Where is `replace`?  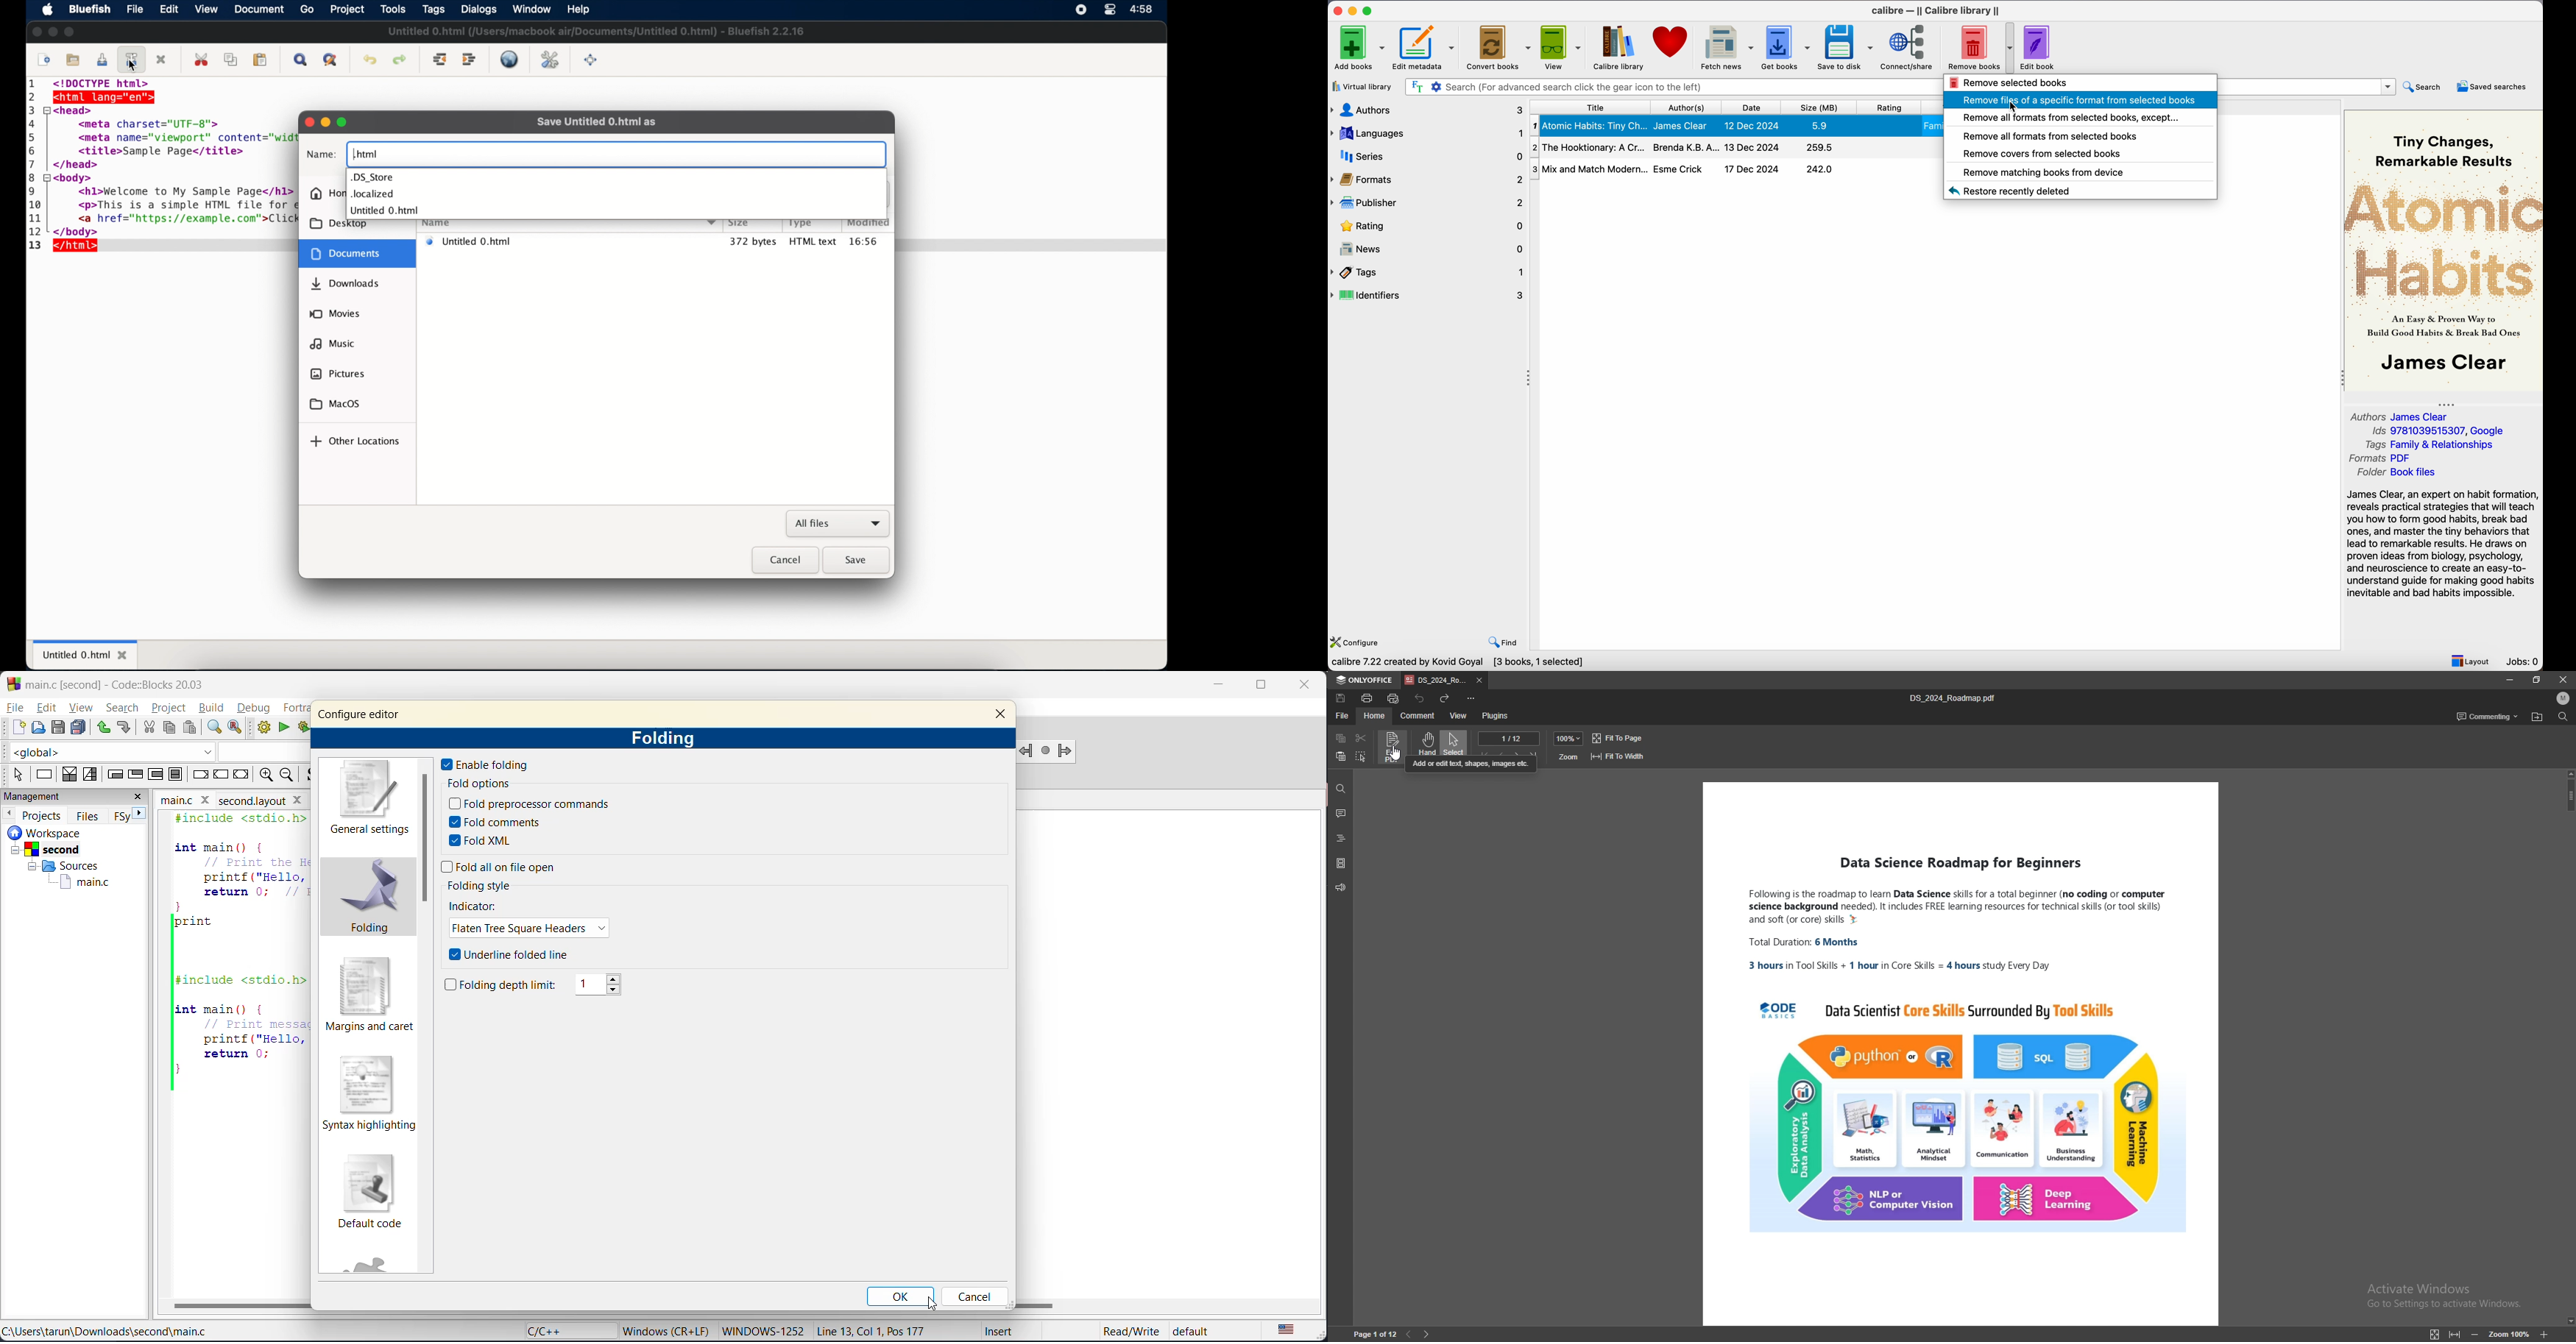
replace is located at coordinates (240, 729).